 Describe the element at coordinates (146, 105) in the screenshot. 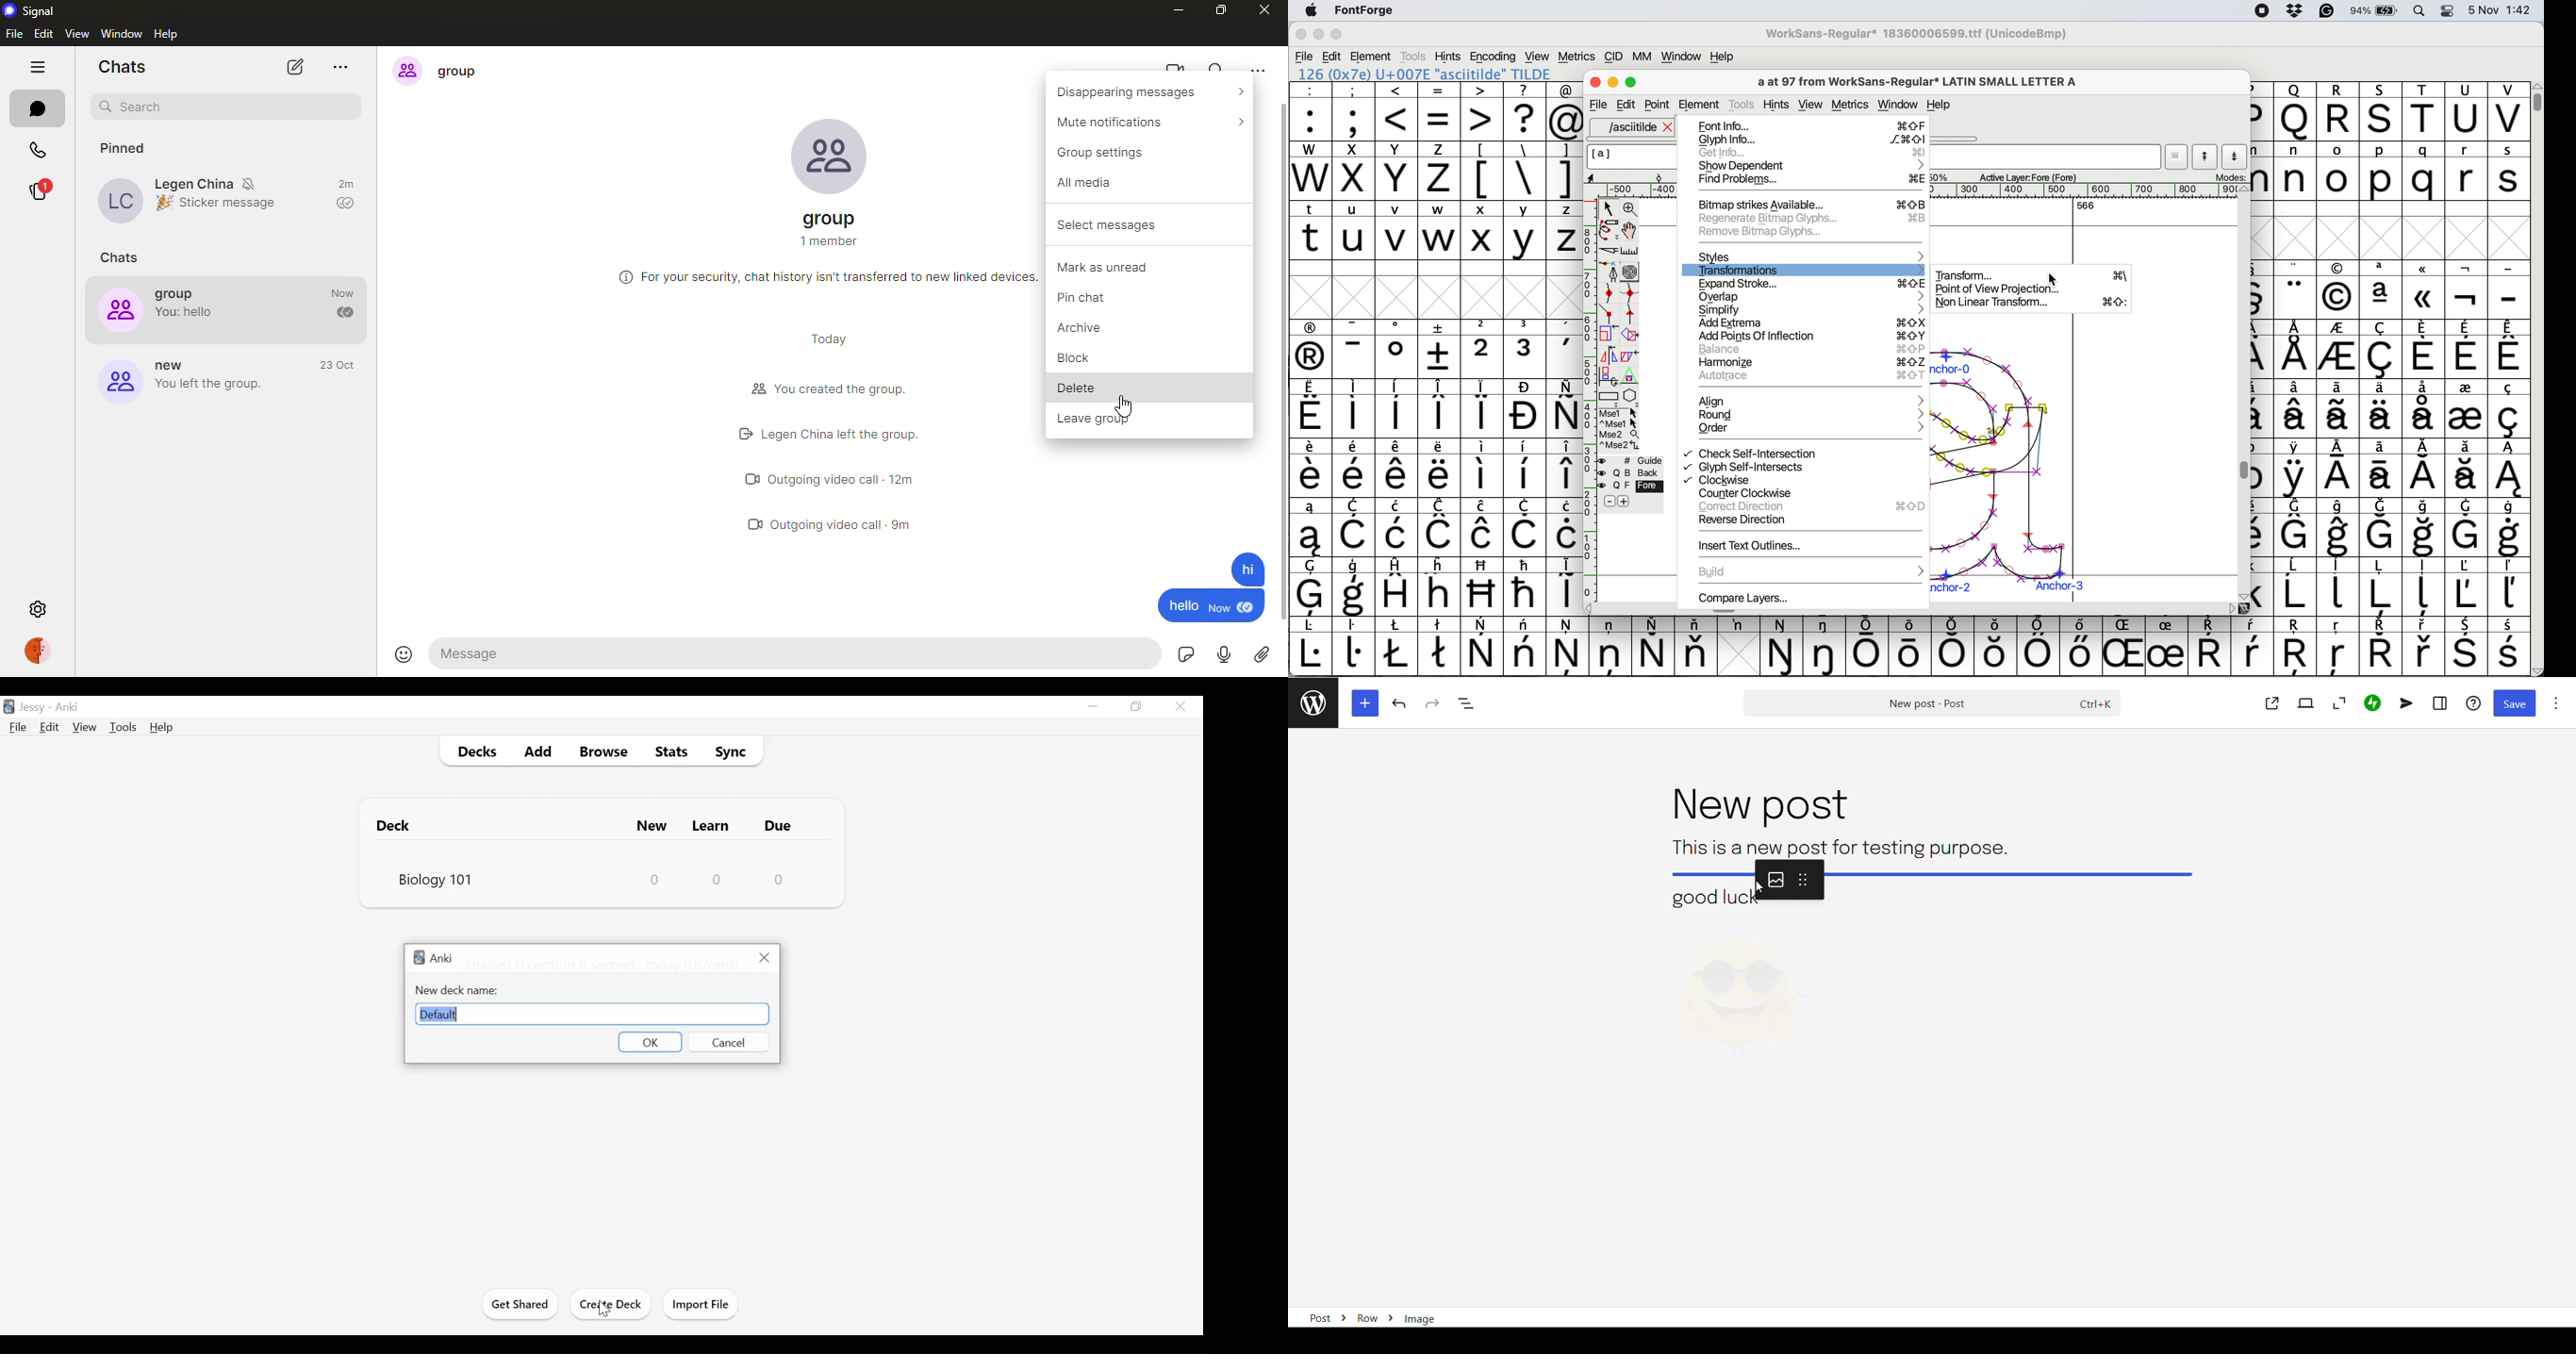

I see `search` at that location.